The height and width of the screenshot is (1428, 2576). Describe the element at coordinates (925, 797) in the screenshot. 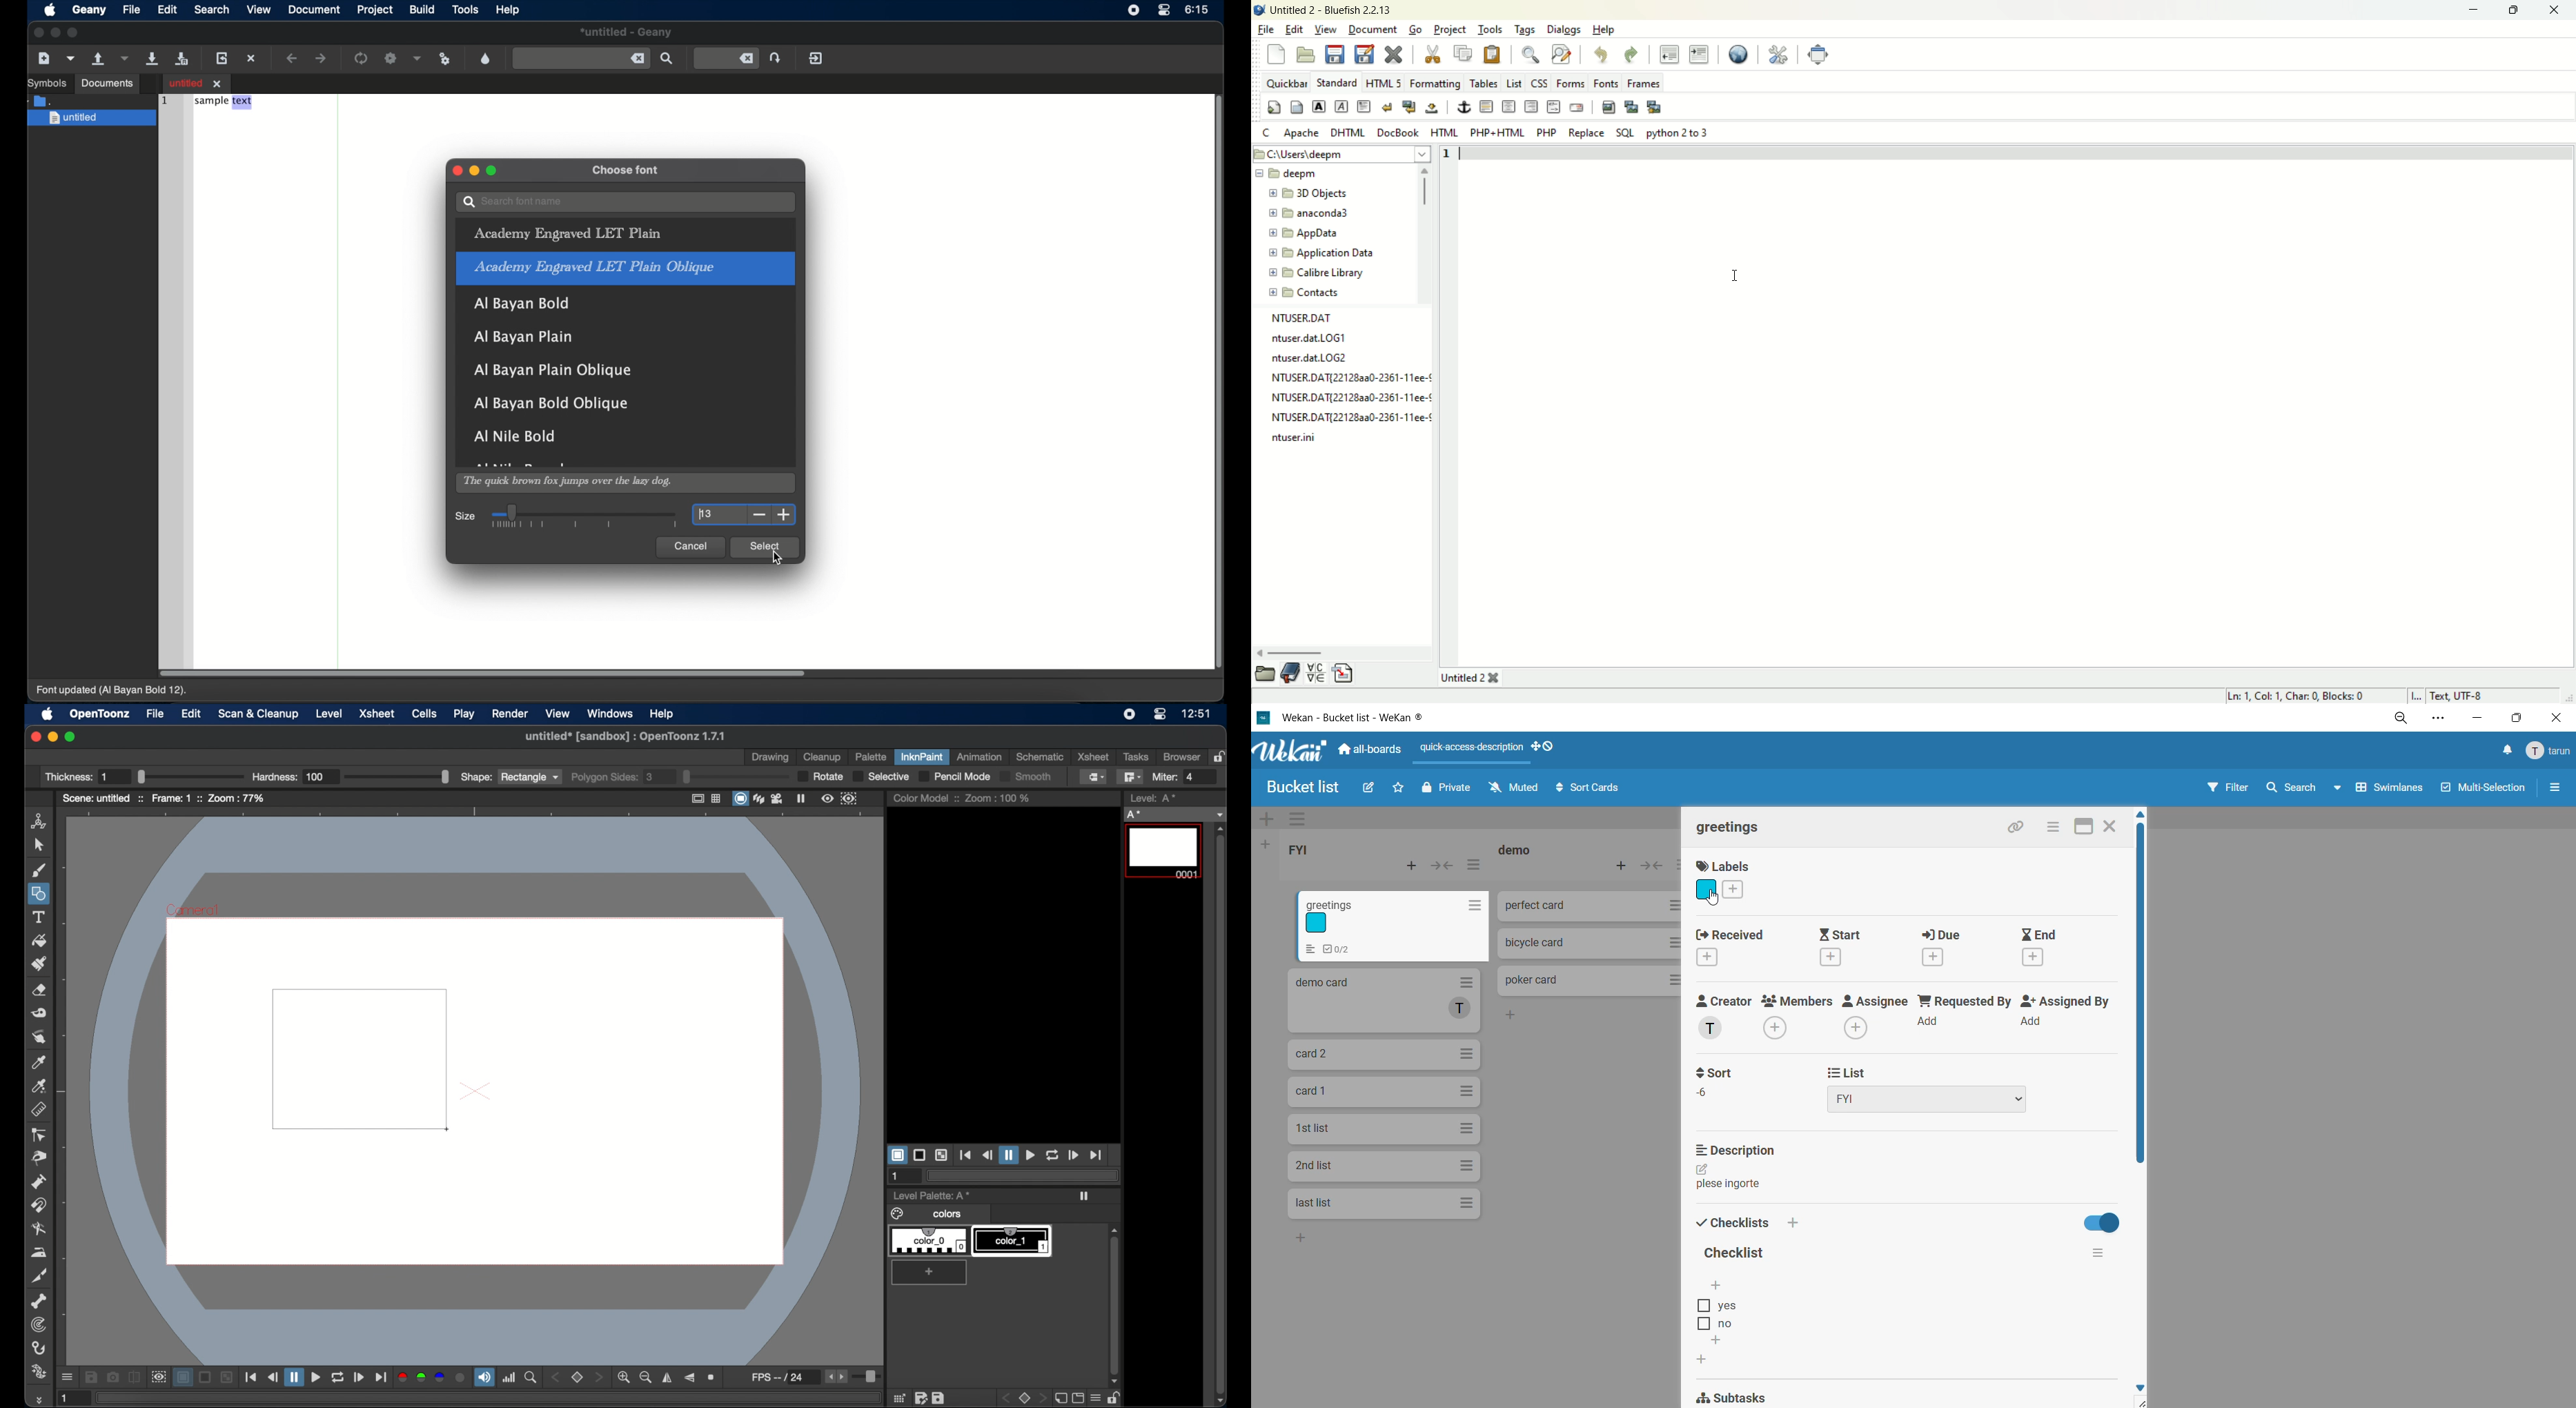

I see `color model` at that location.